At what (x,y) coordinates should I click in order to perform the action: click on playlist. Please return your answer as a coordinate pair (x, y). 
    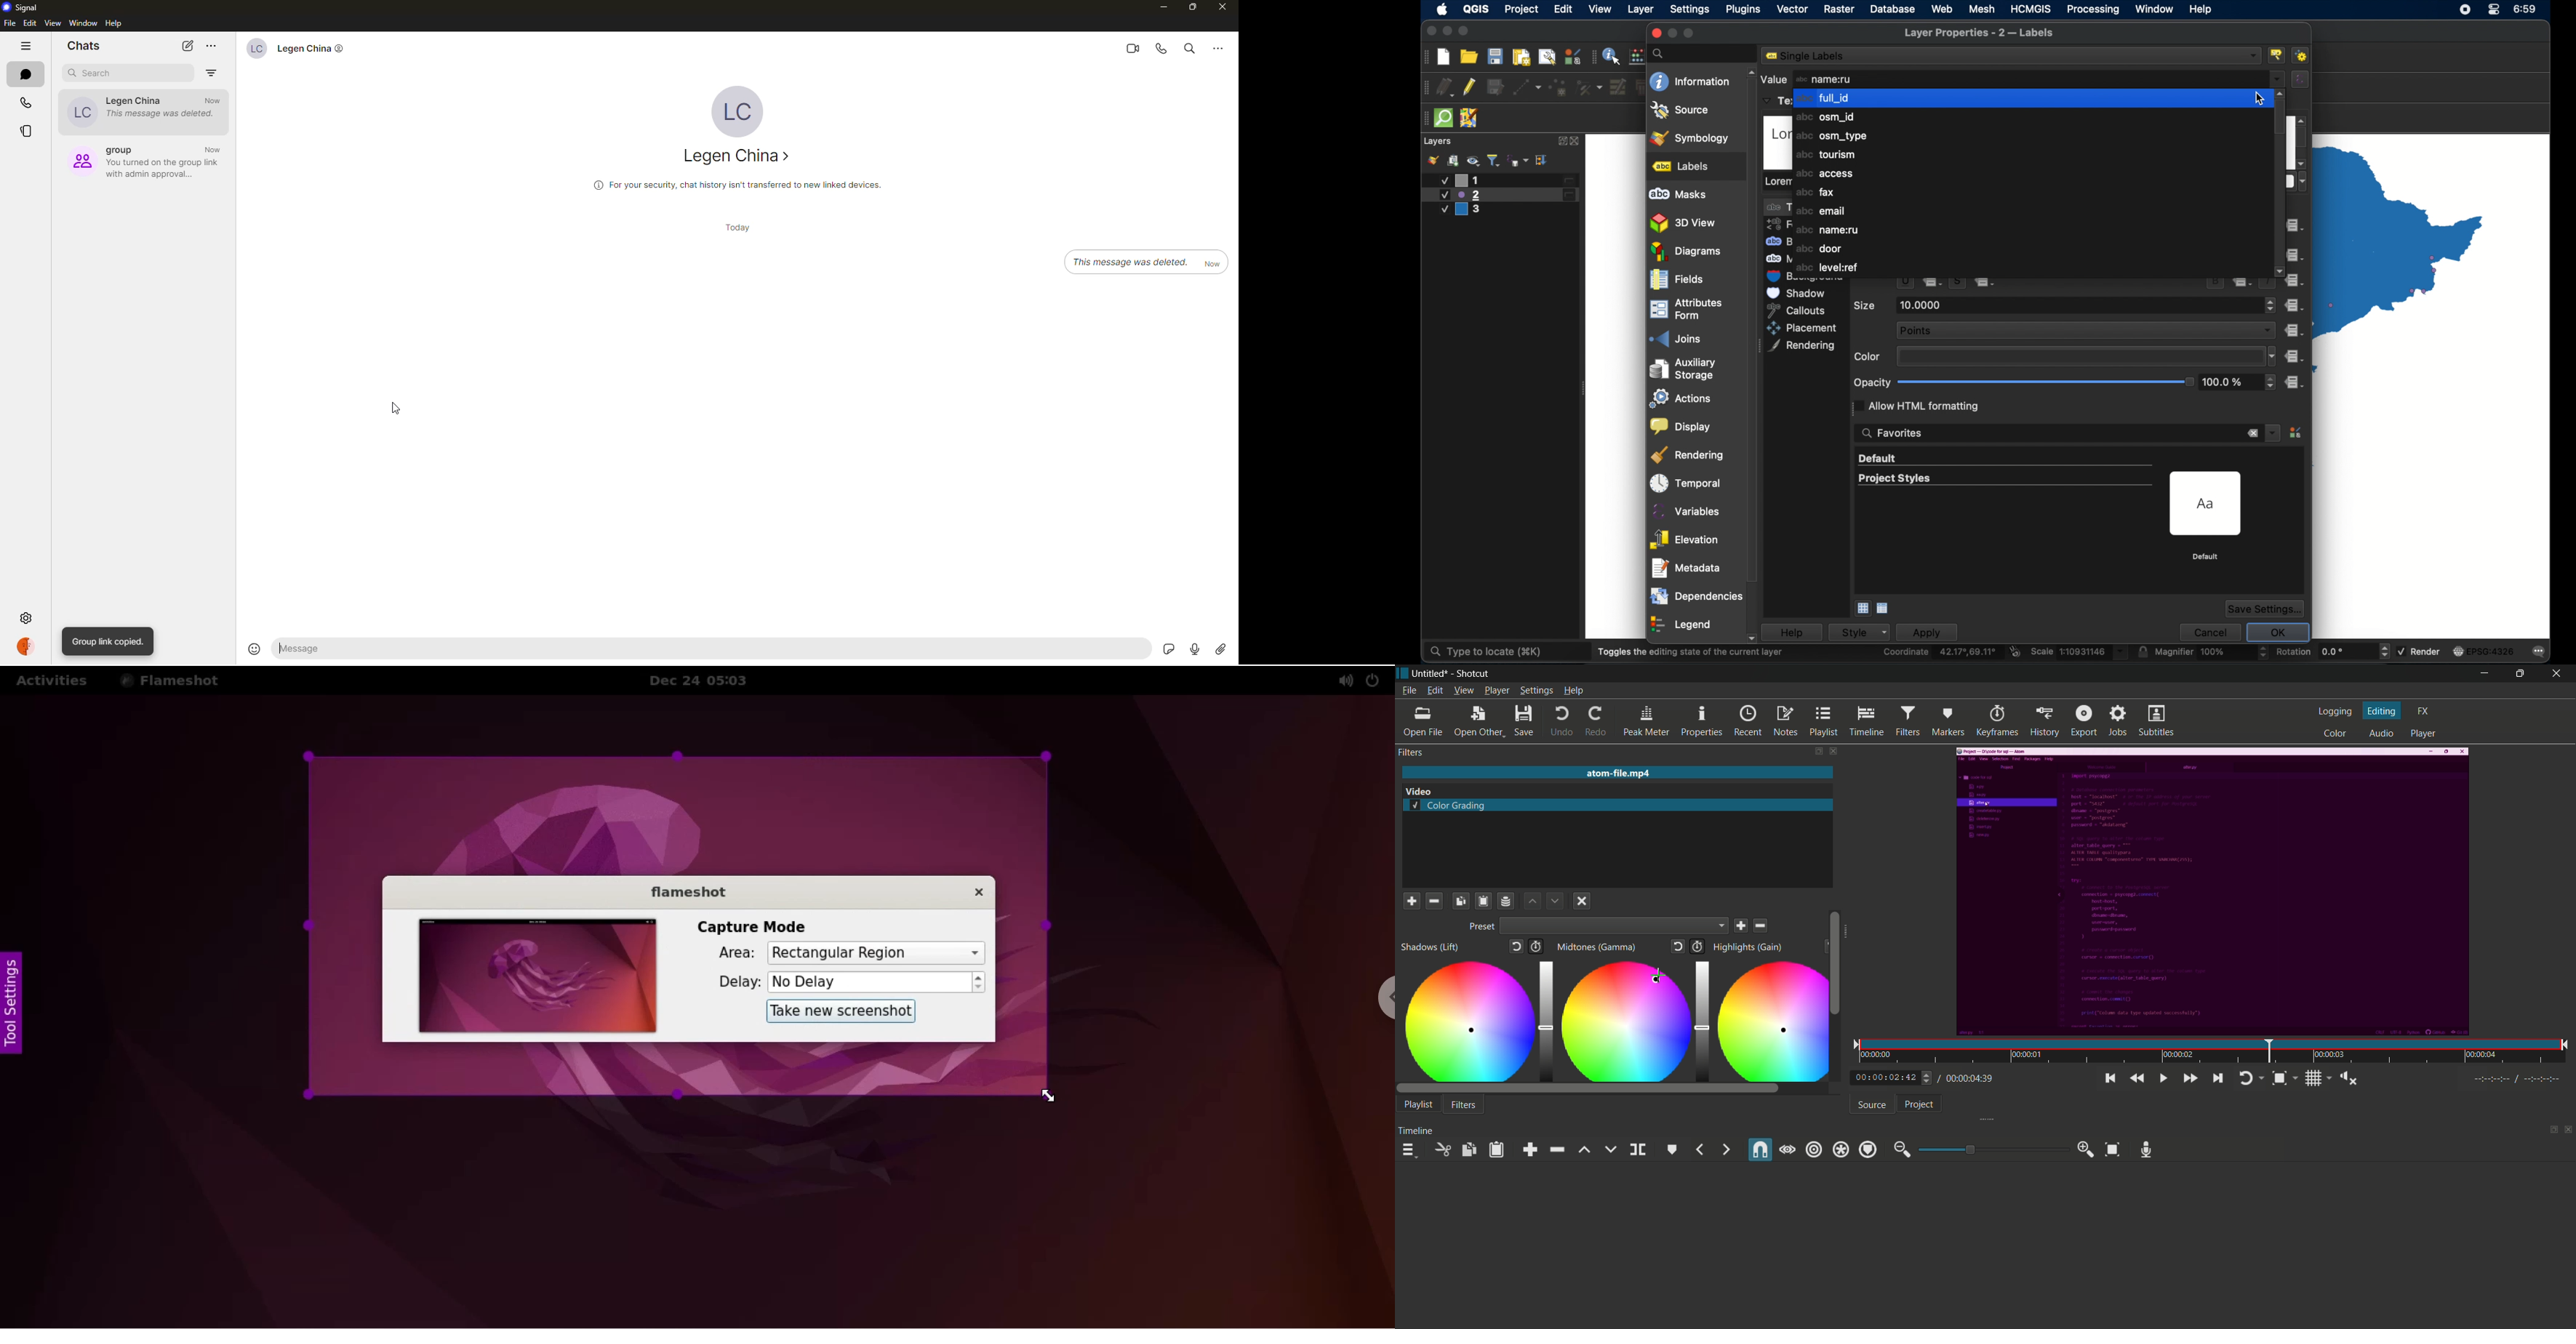
    Looking at the image, I should click on (1418, 1104).